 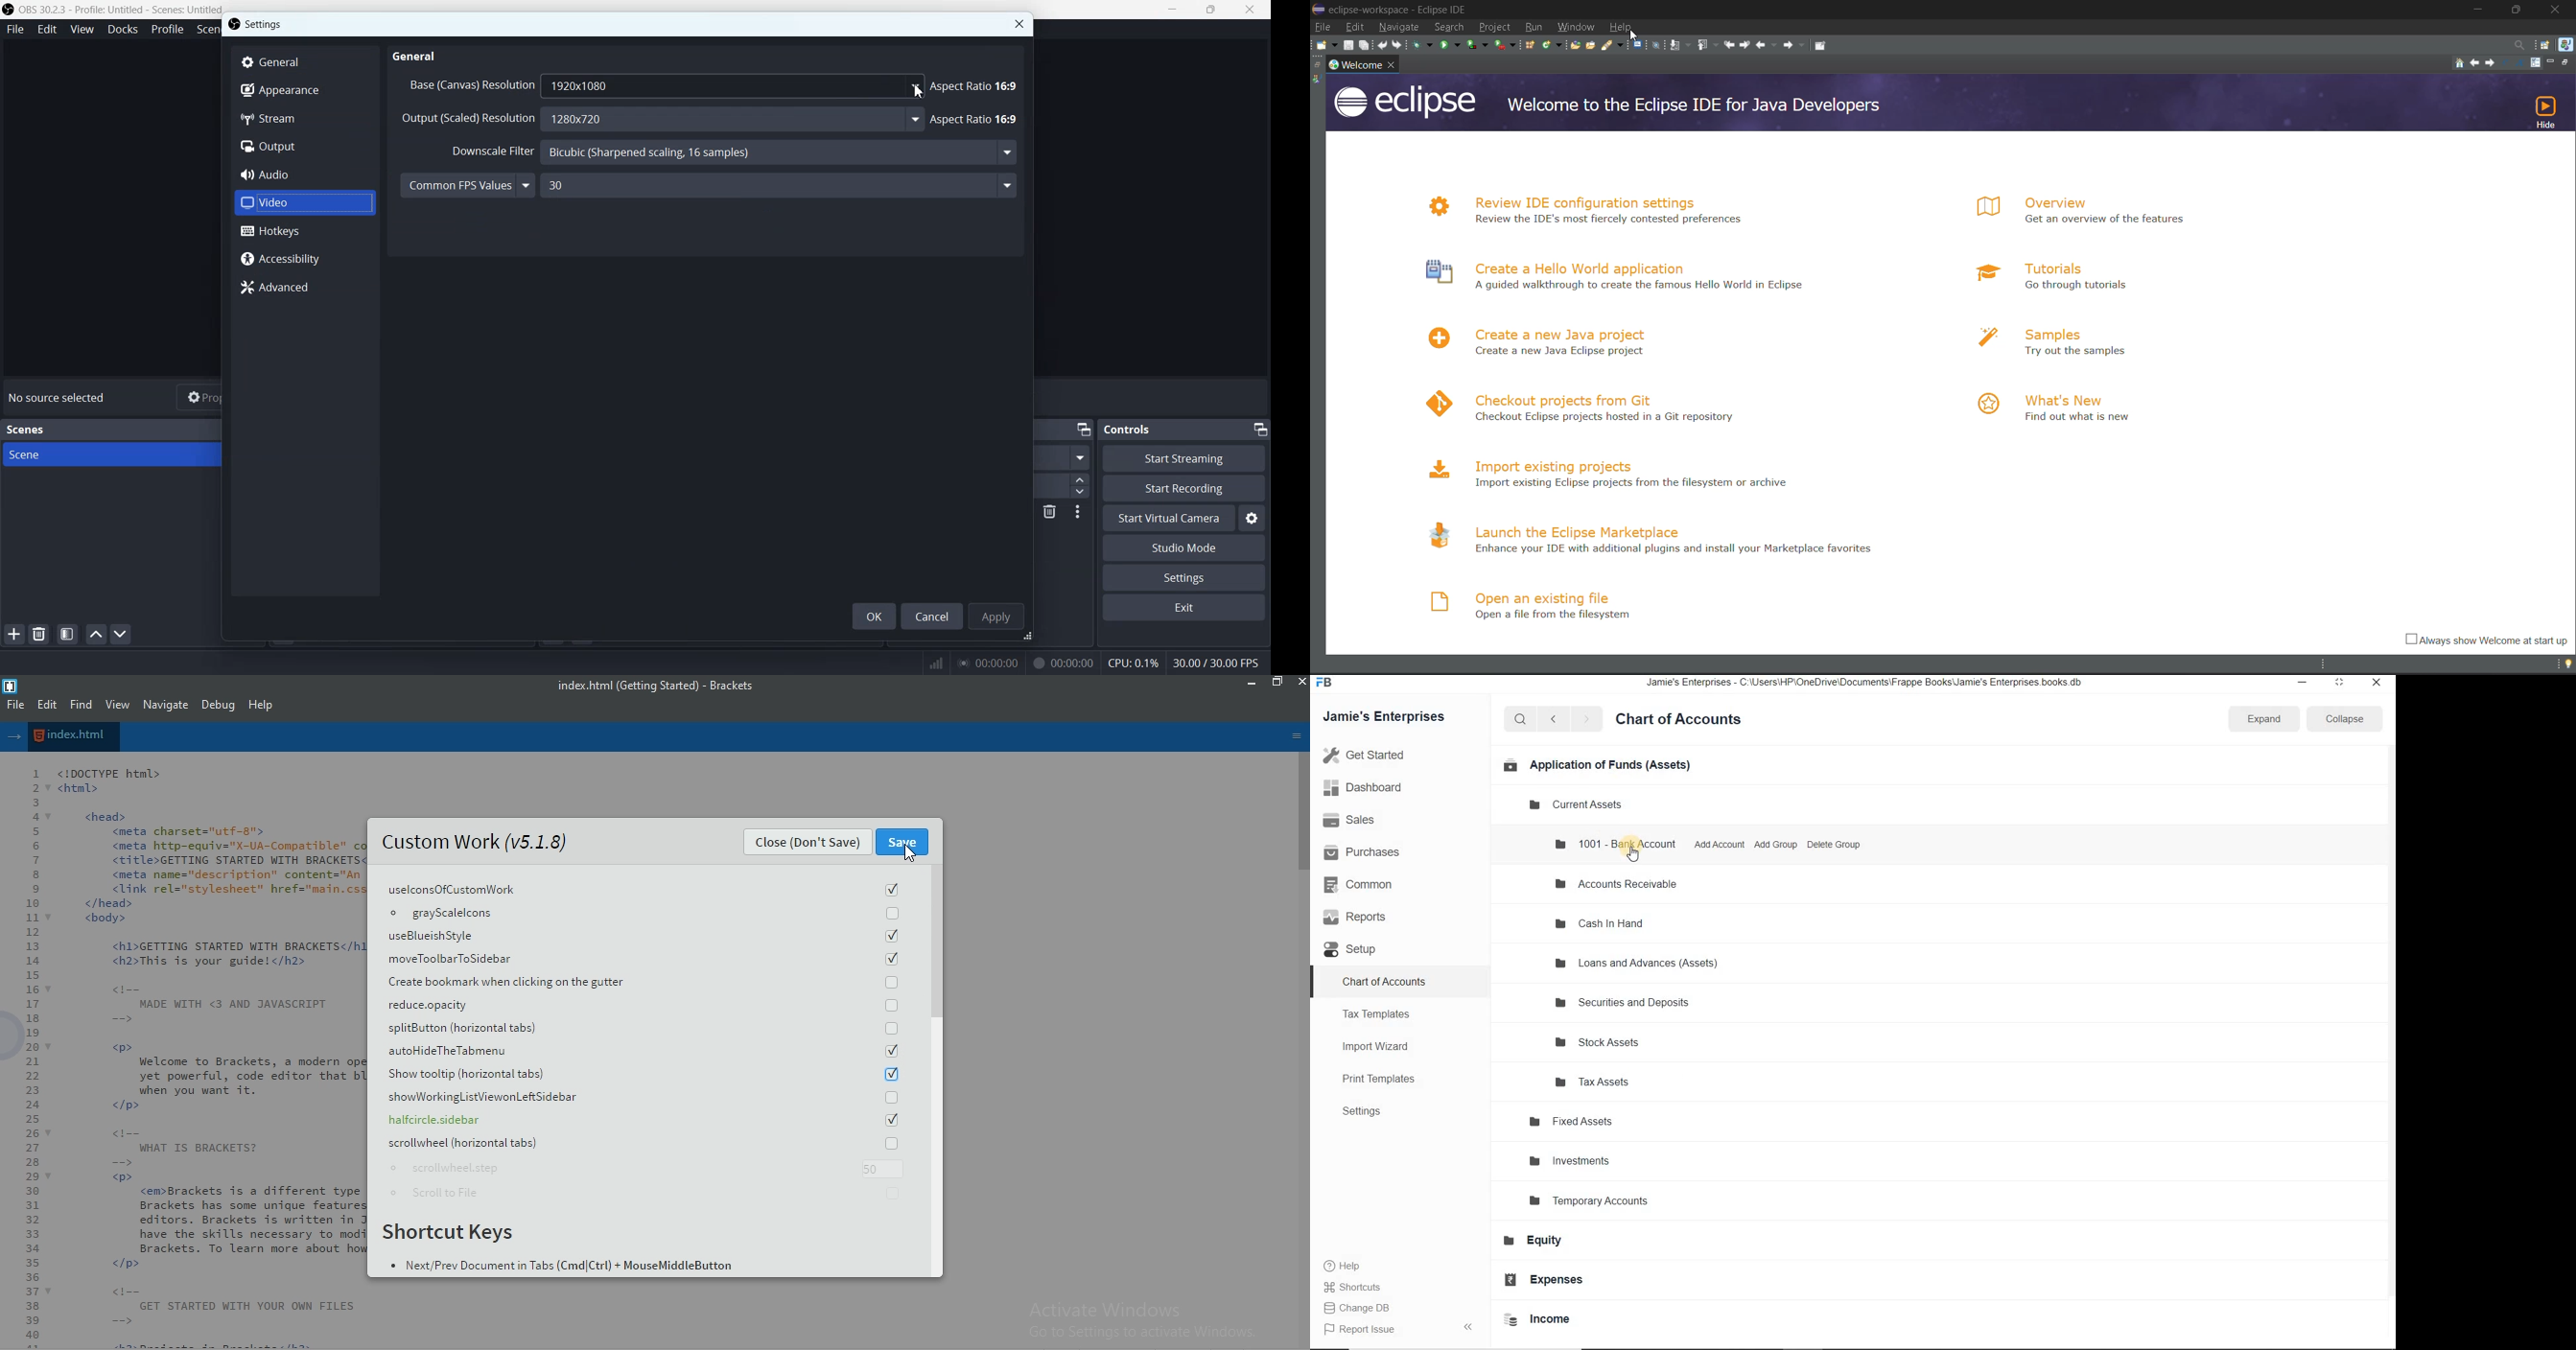 What do you see at coordinates (304, 204) in the screenshot?
I see `Video` at bounding box center [304, 204].